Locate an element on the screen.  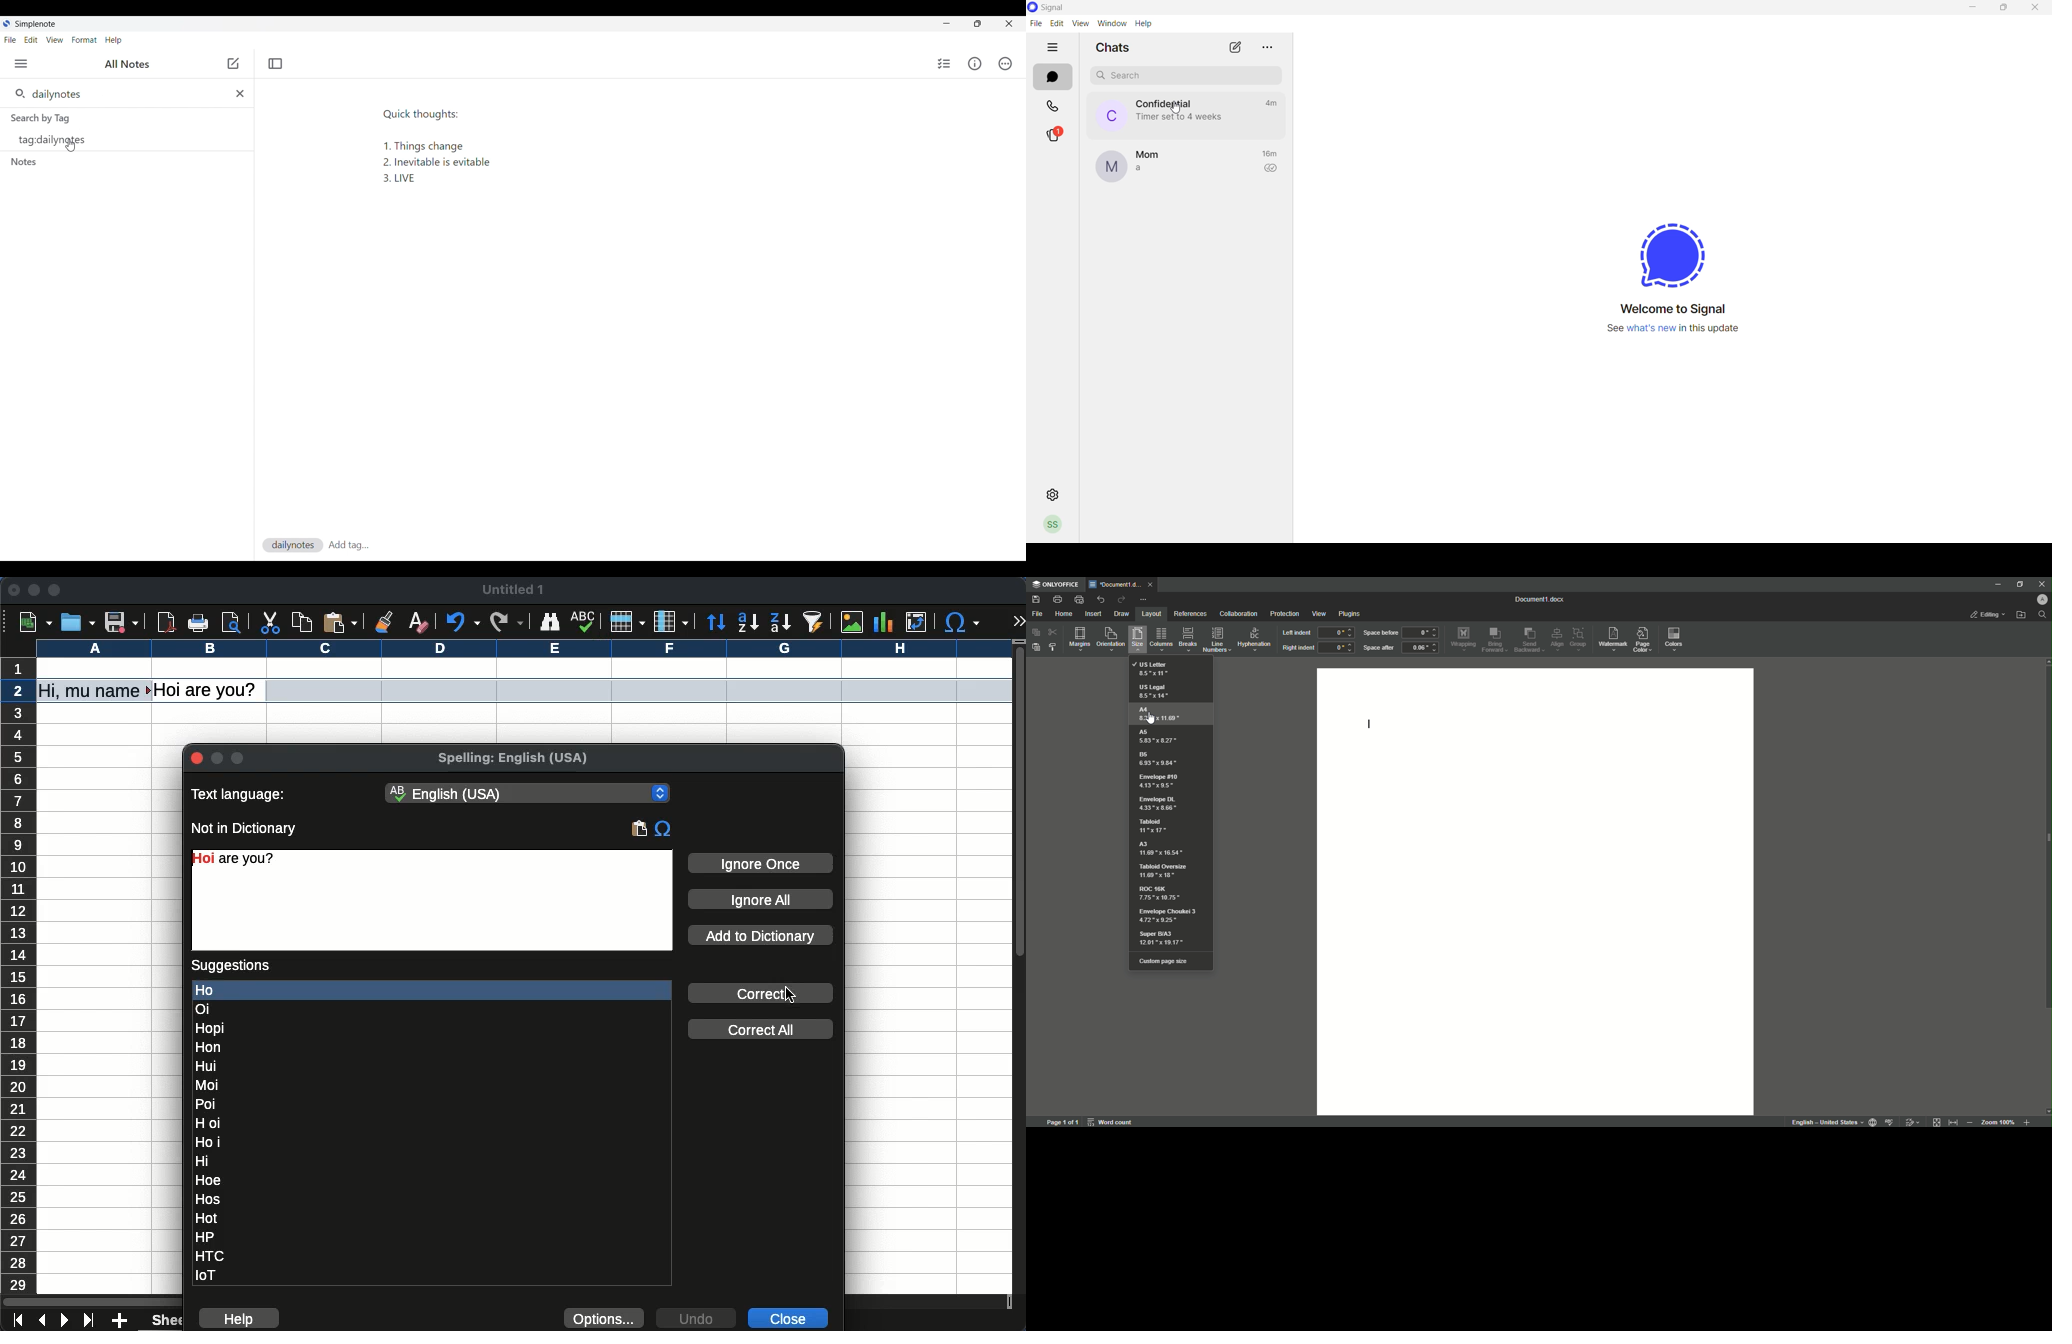
Bring Forward is located at coordinates (1496, 640).